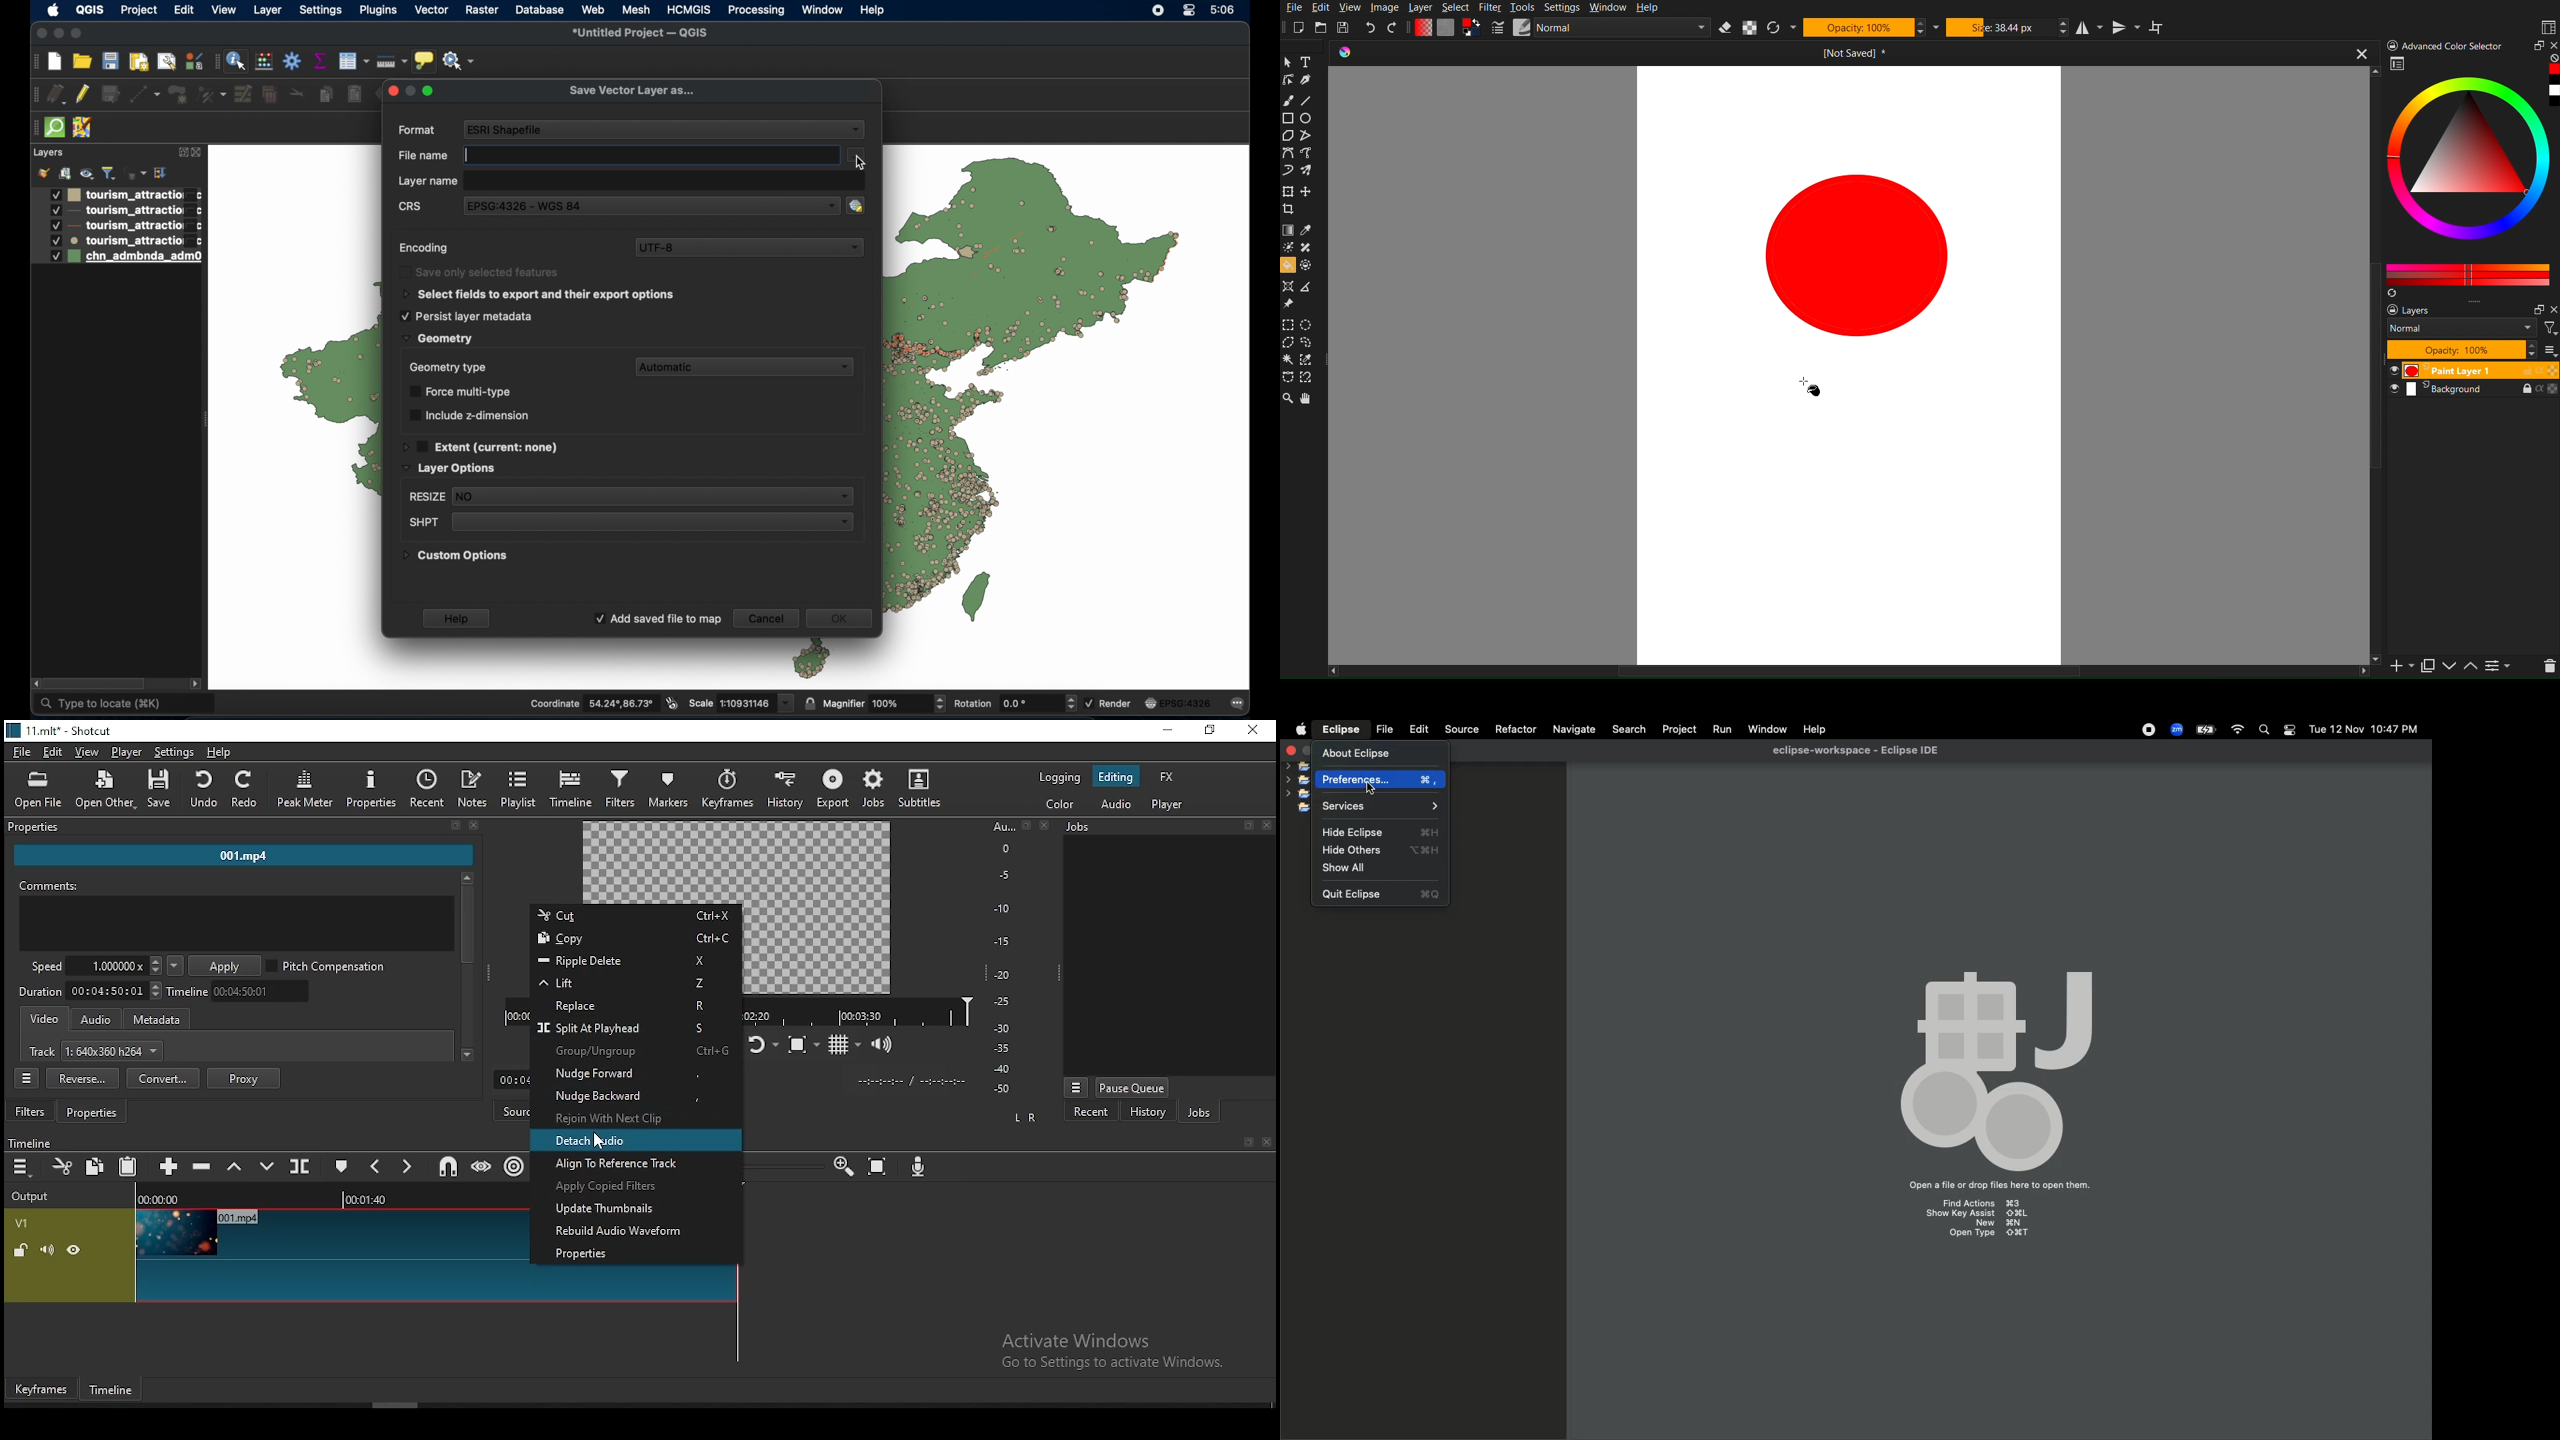 This screenshot has height=1456, width=2576. Describe the element at coordinates (1860, 750) in the screenshot. I see `eclipse-workspace - Eclipse IDE` at that location.